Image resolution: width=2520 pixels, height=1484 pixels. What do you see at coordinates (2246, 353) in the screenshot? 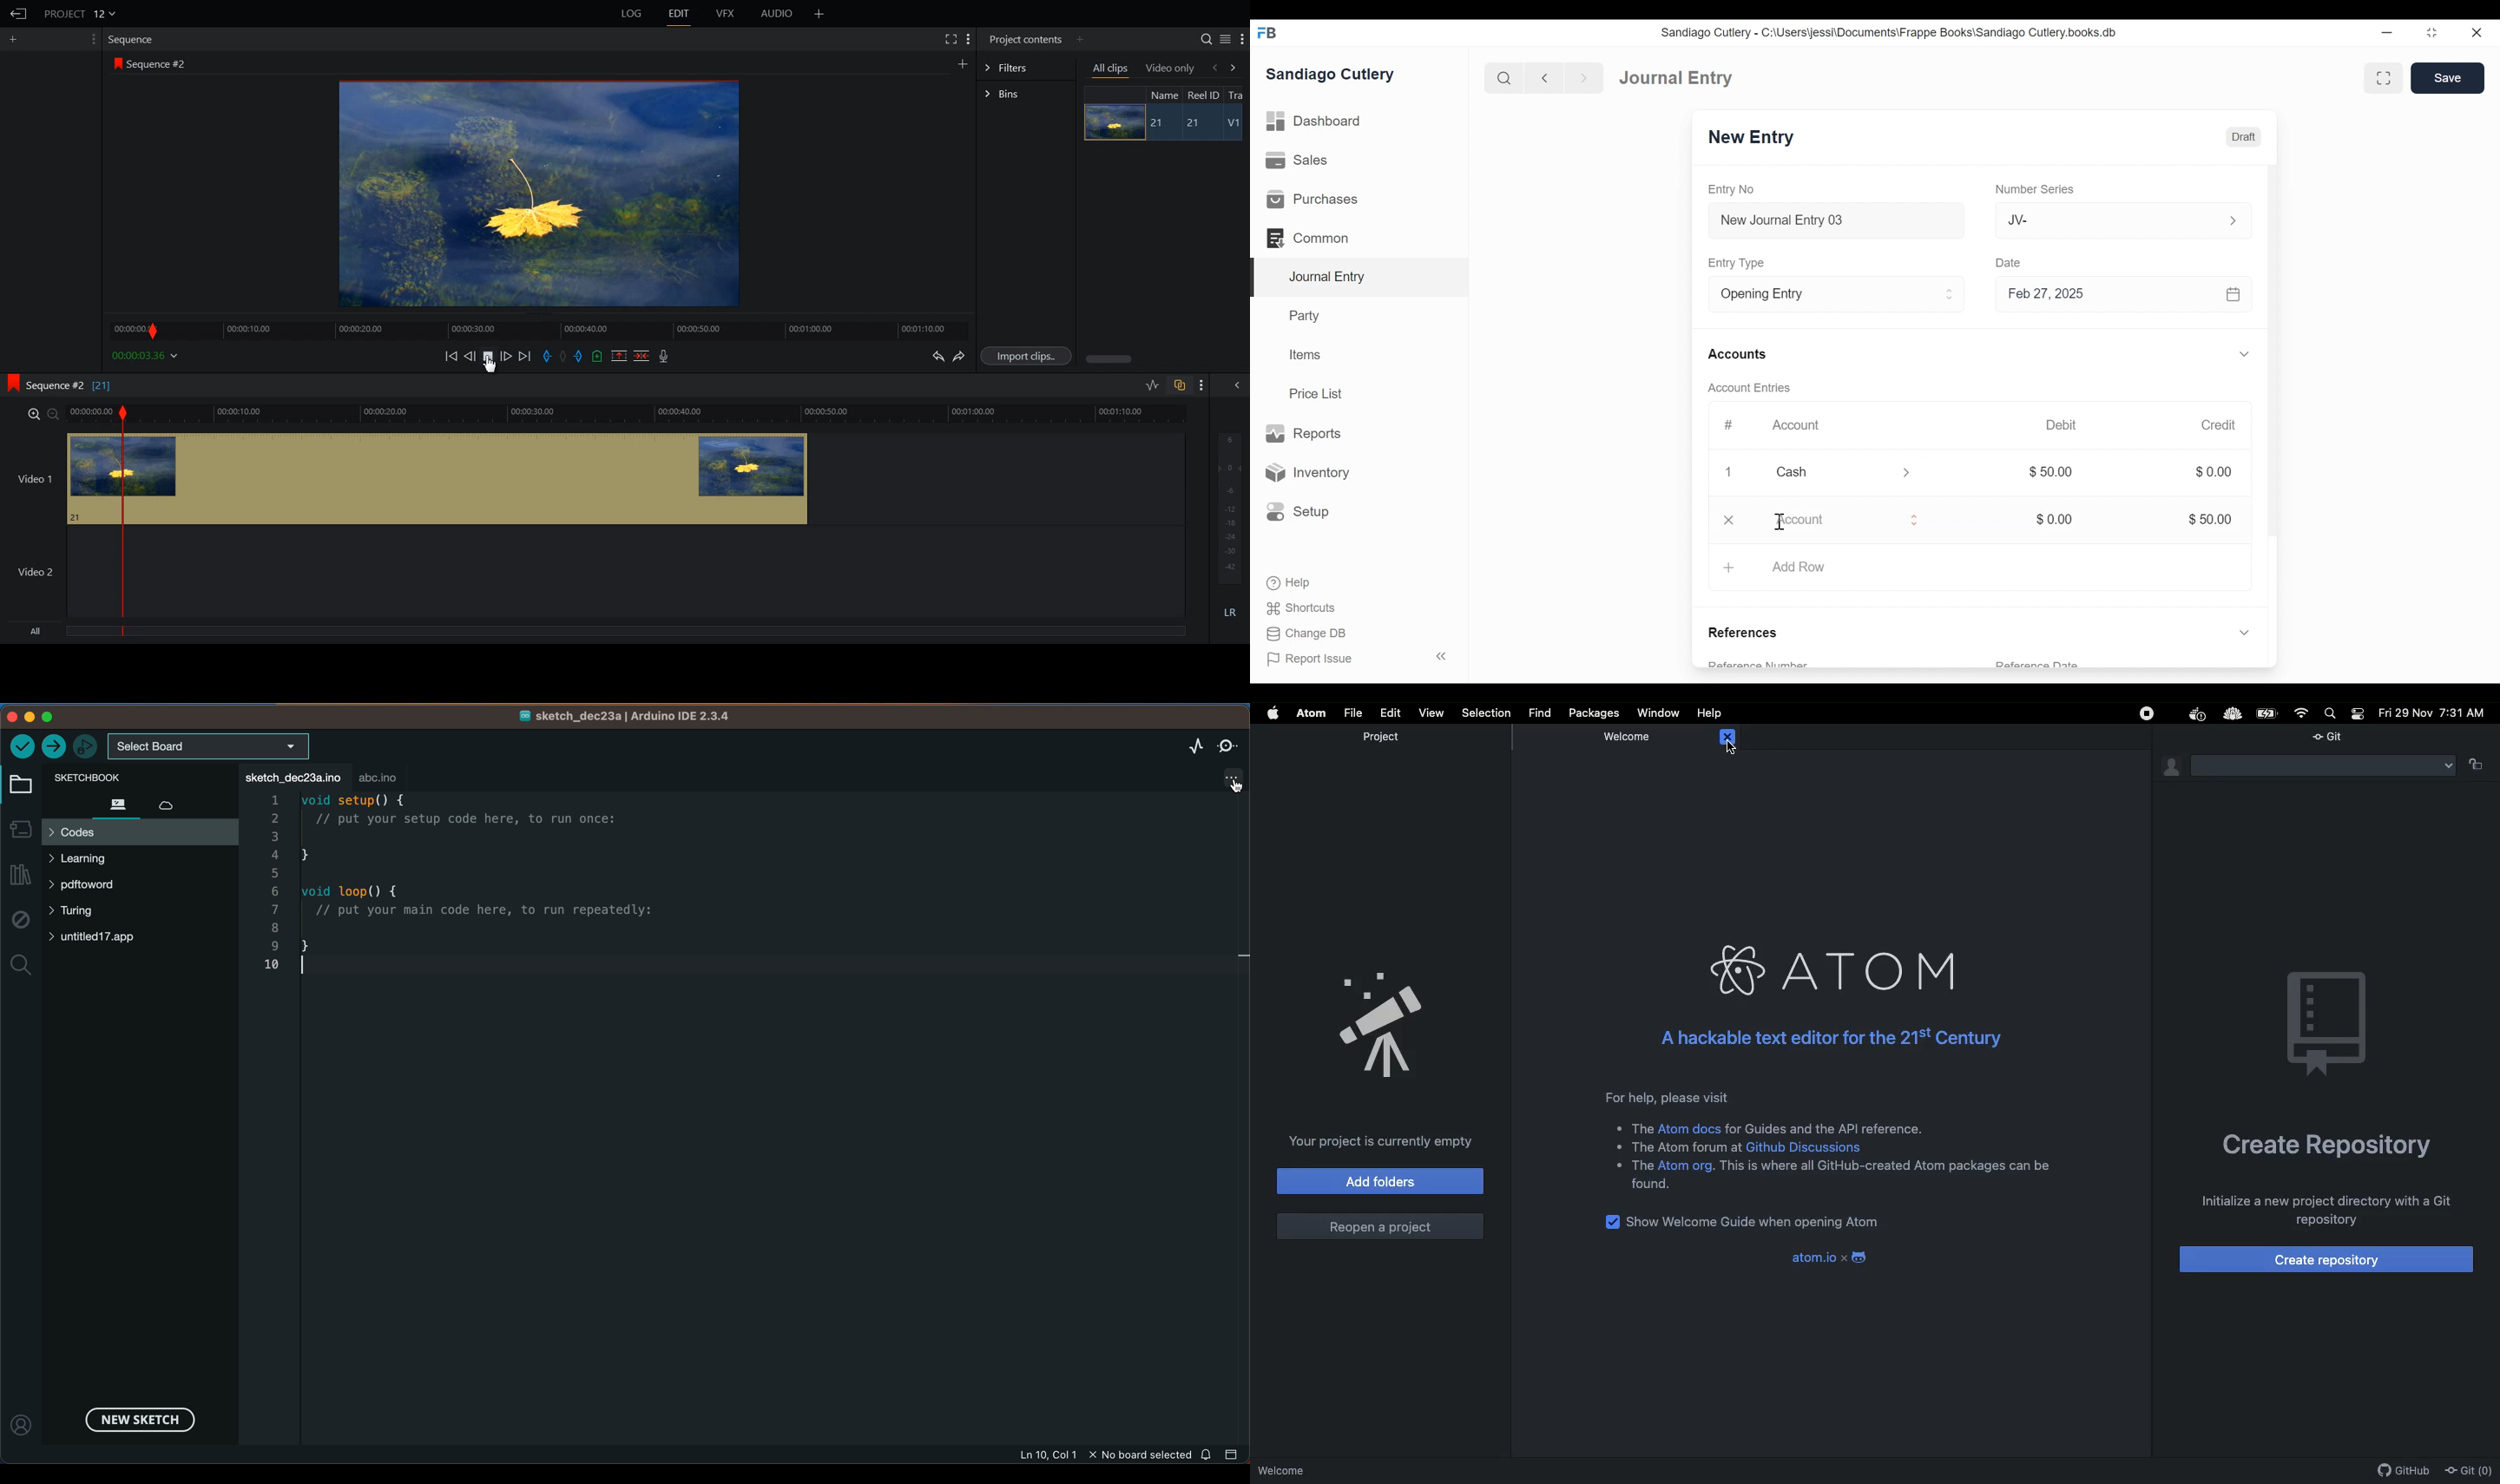
I see `Expand` at bounding box center [2246, 353].